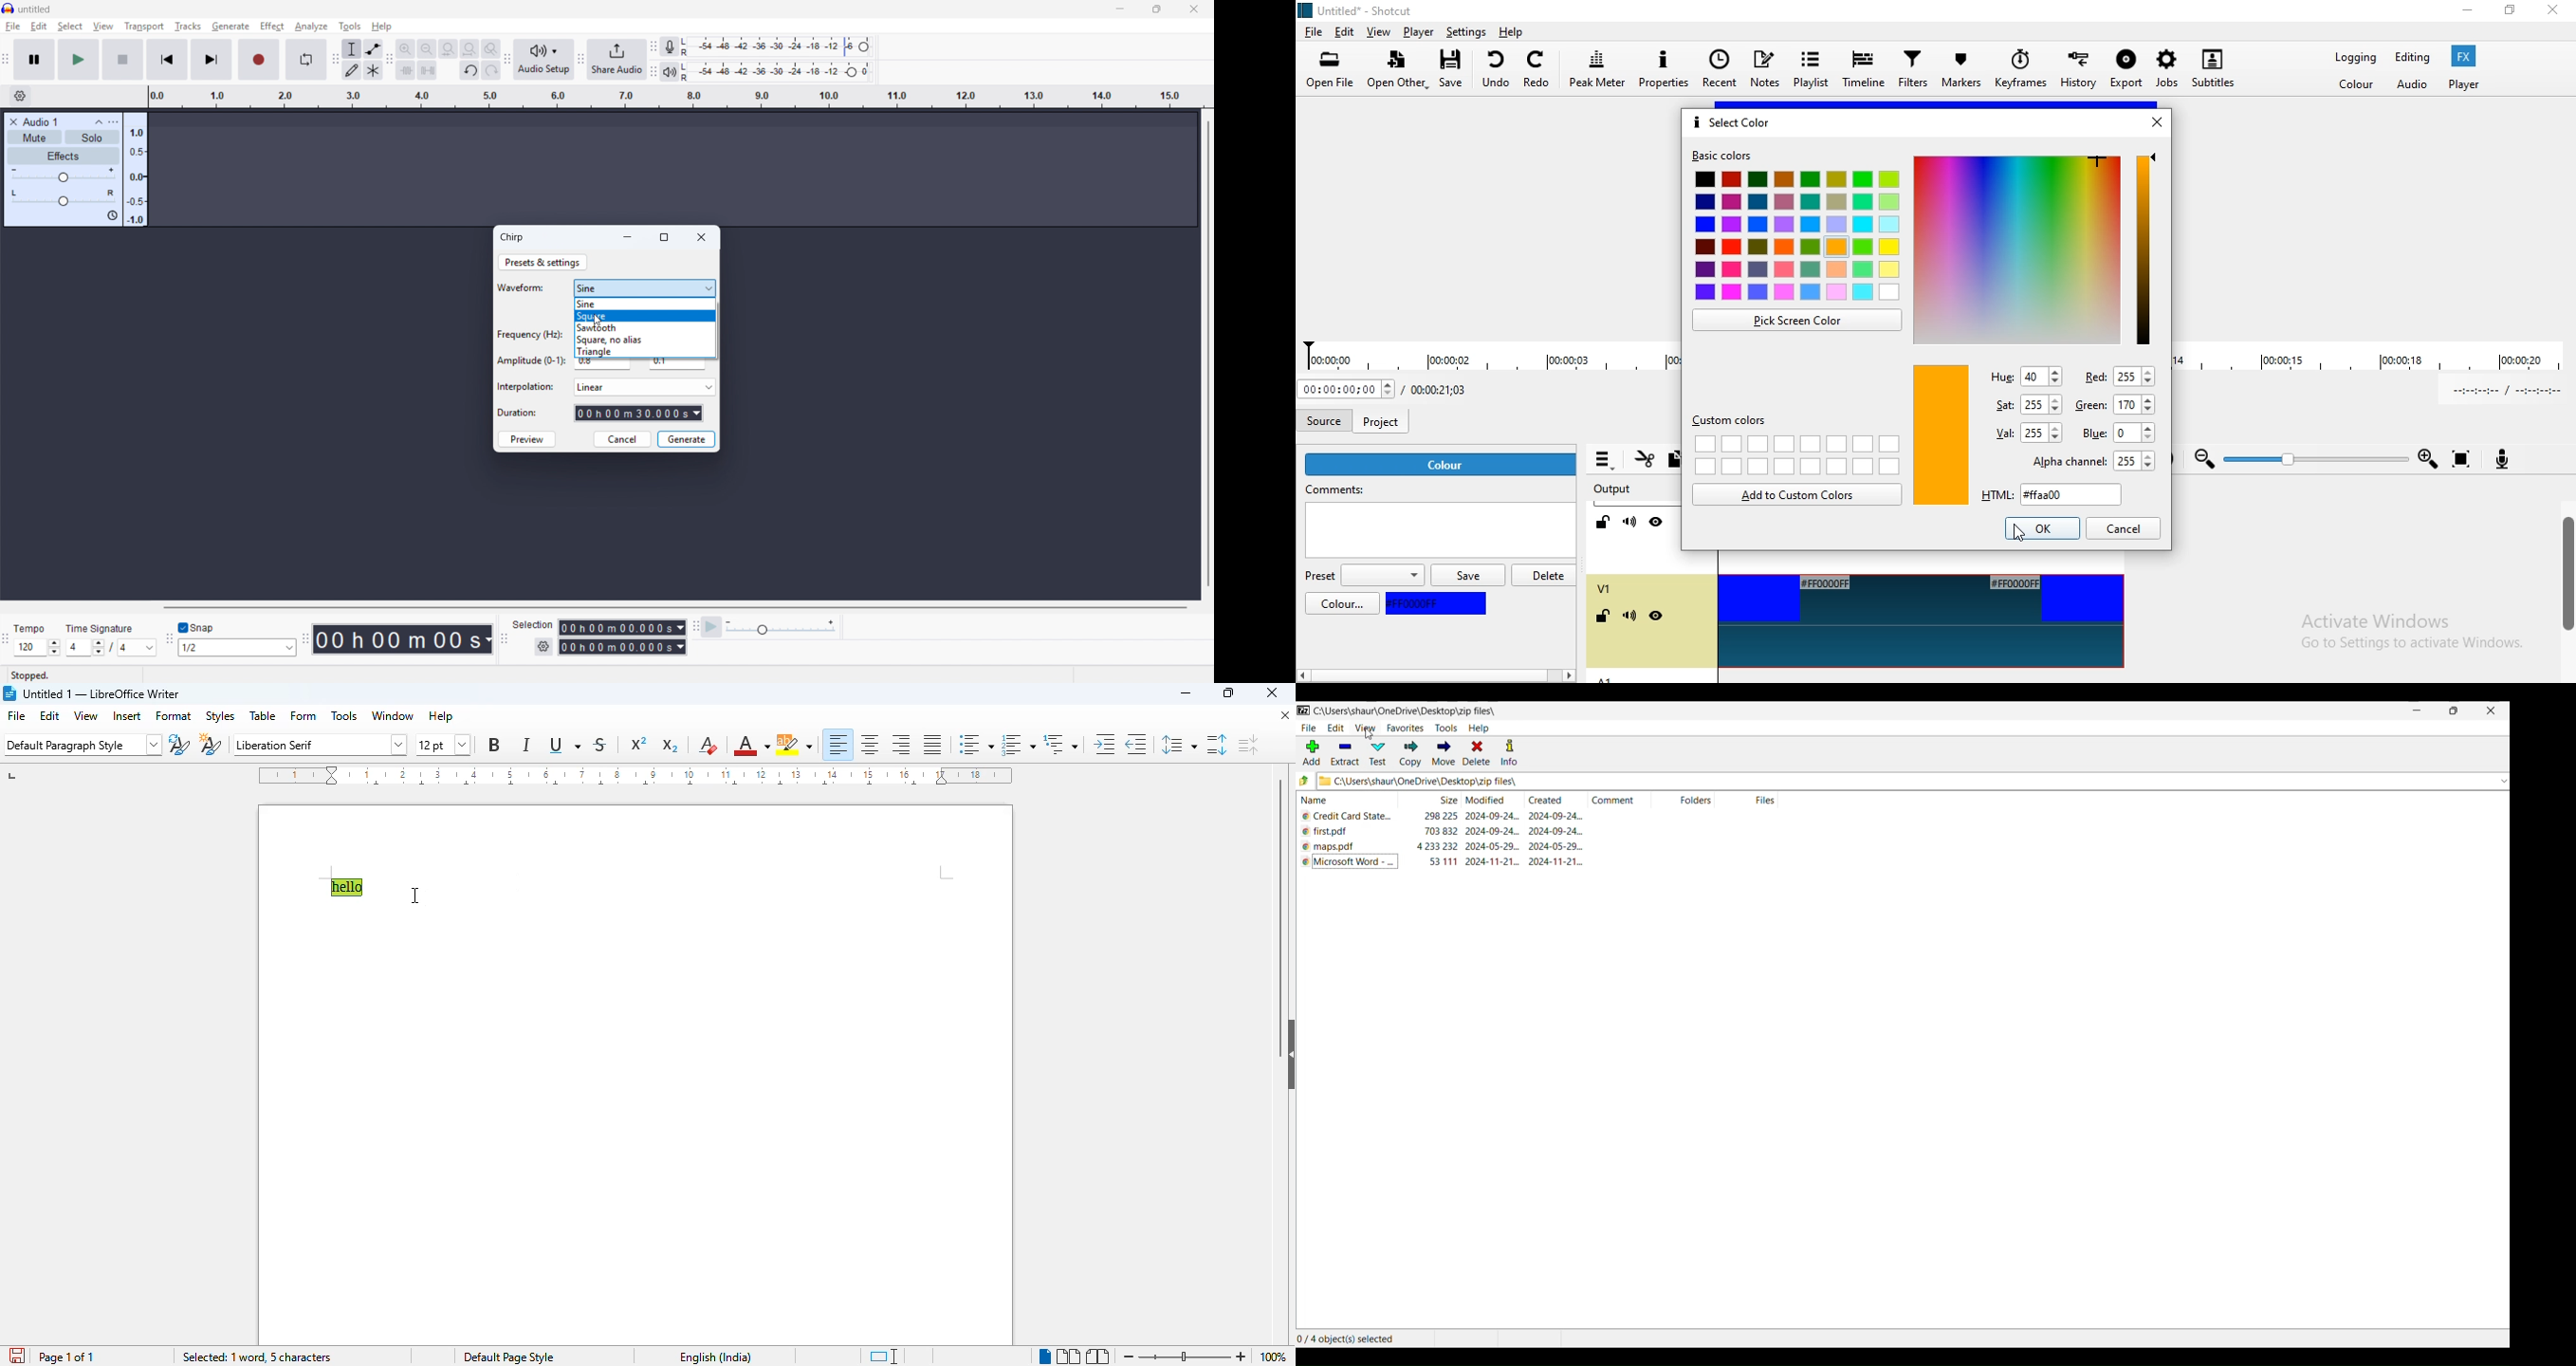 This screenshot has width=2576, height=1372. What do you see at coordinates (1304, 780) in the screenshot?
I see `up to parent folder` at bounding box center [1304, 780].